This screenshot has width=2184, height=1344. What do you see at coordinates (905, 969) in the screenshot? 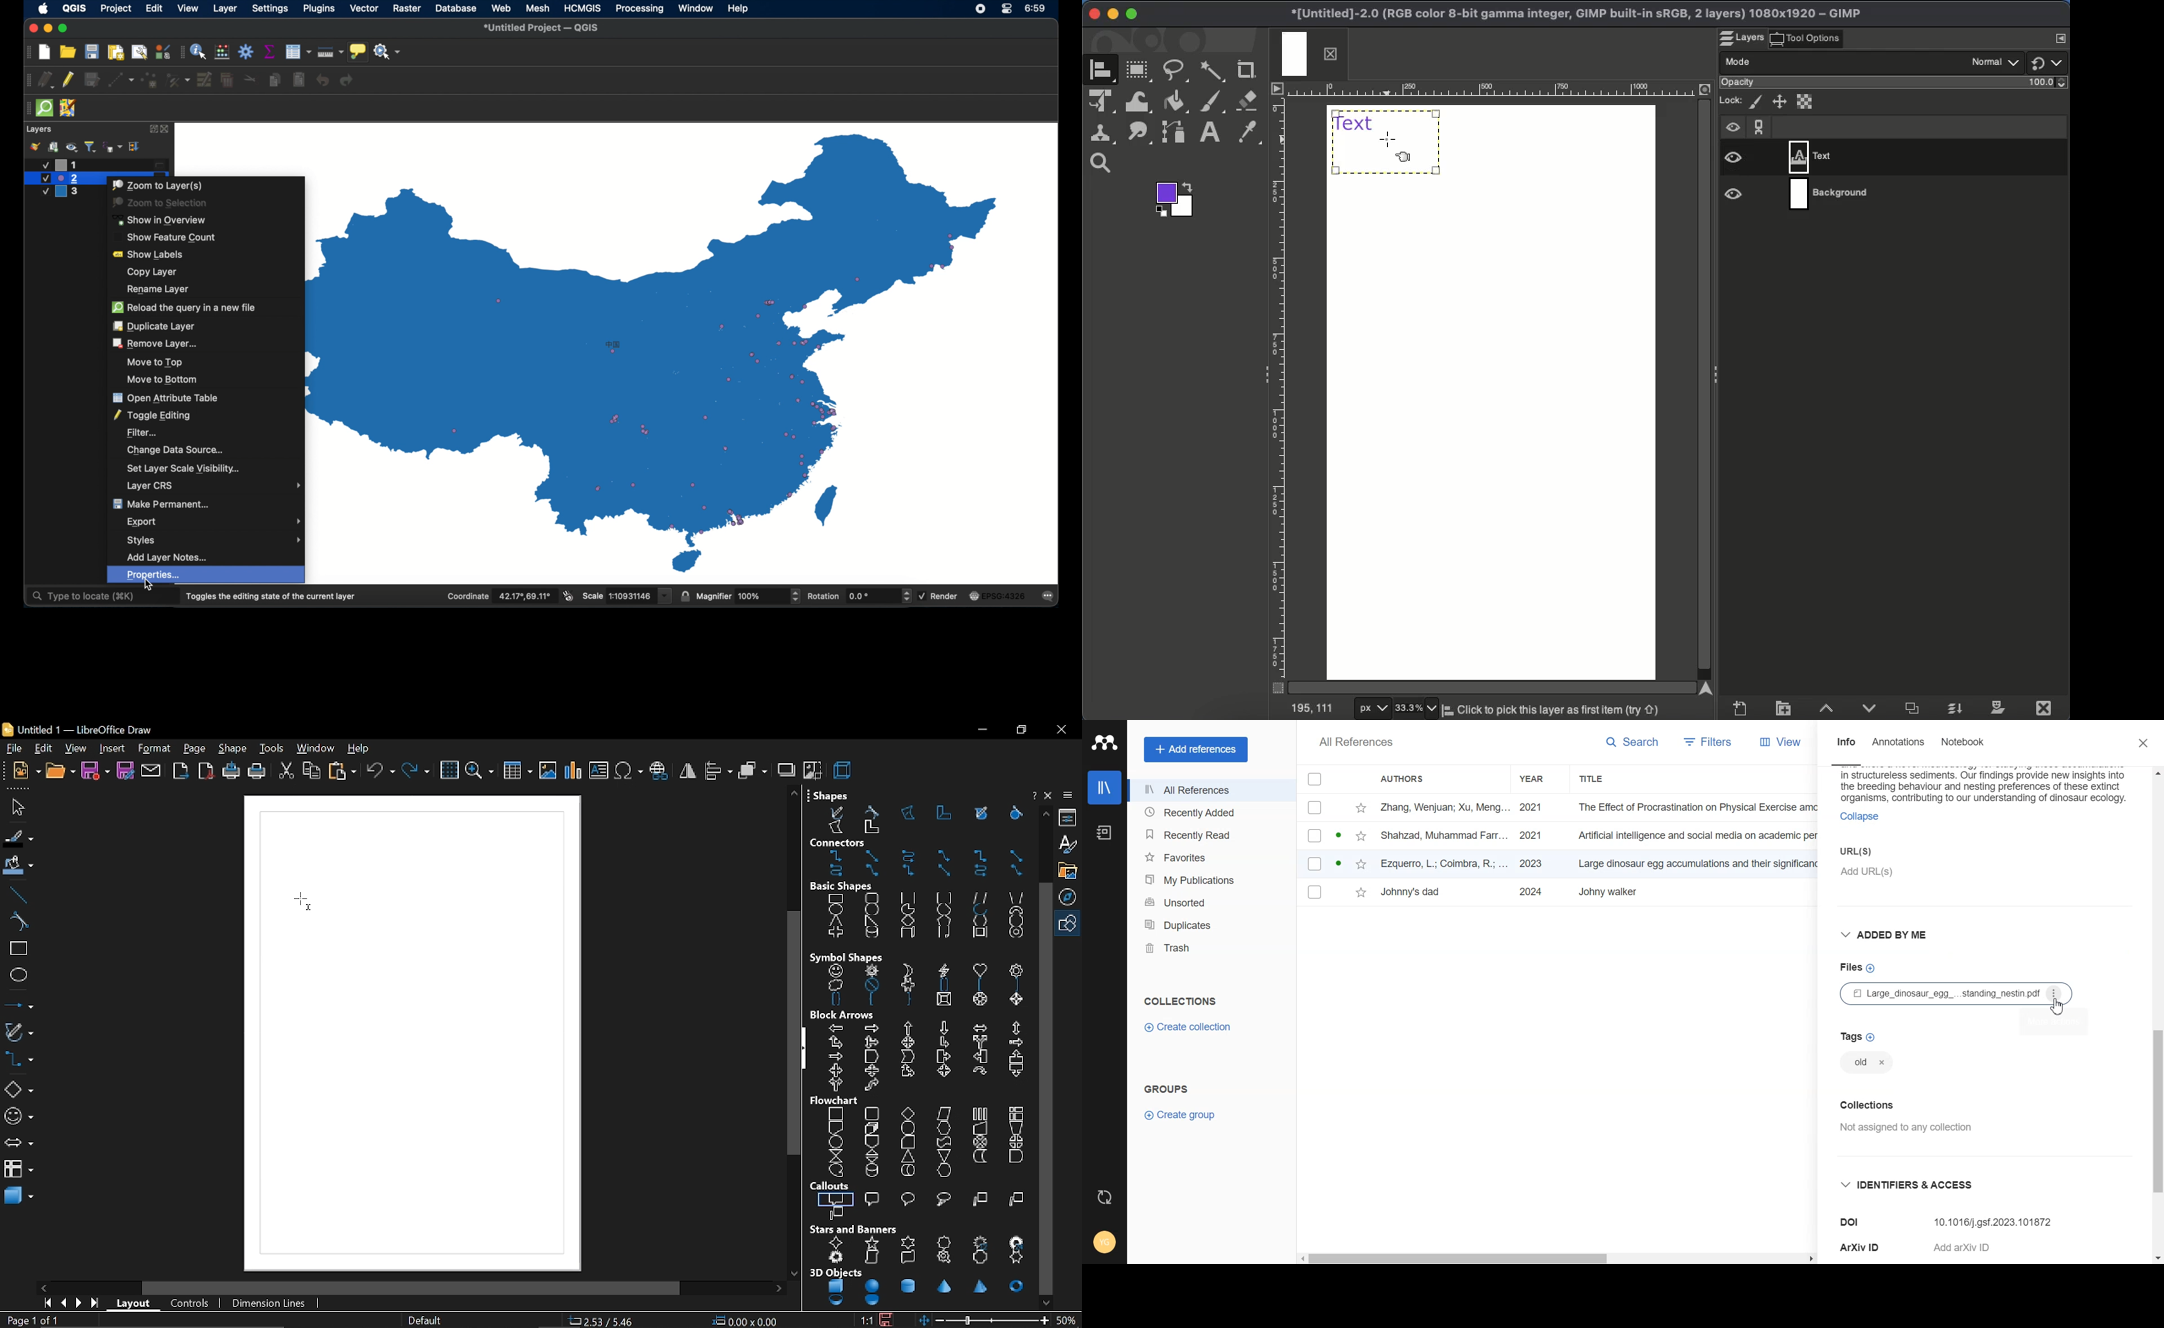
I see `moon` at bounding box center [905, 969].